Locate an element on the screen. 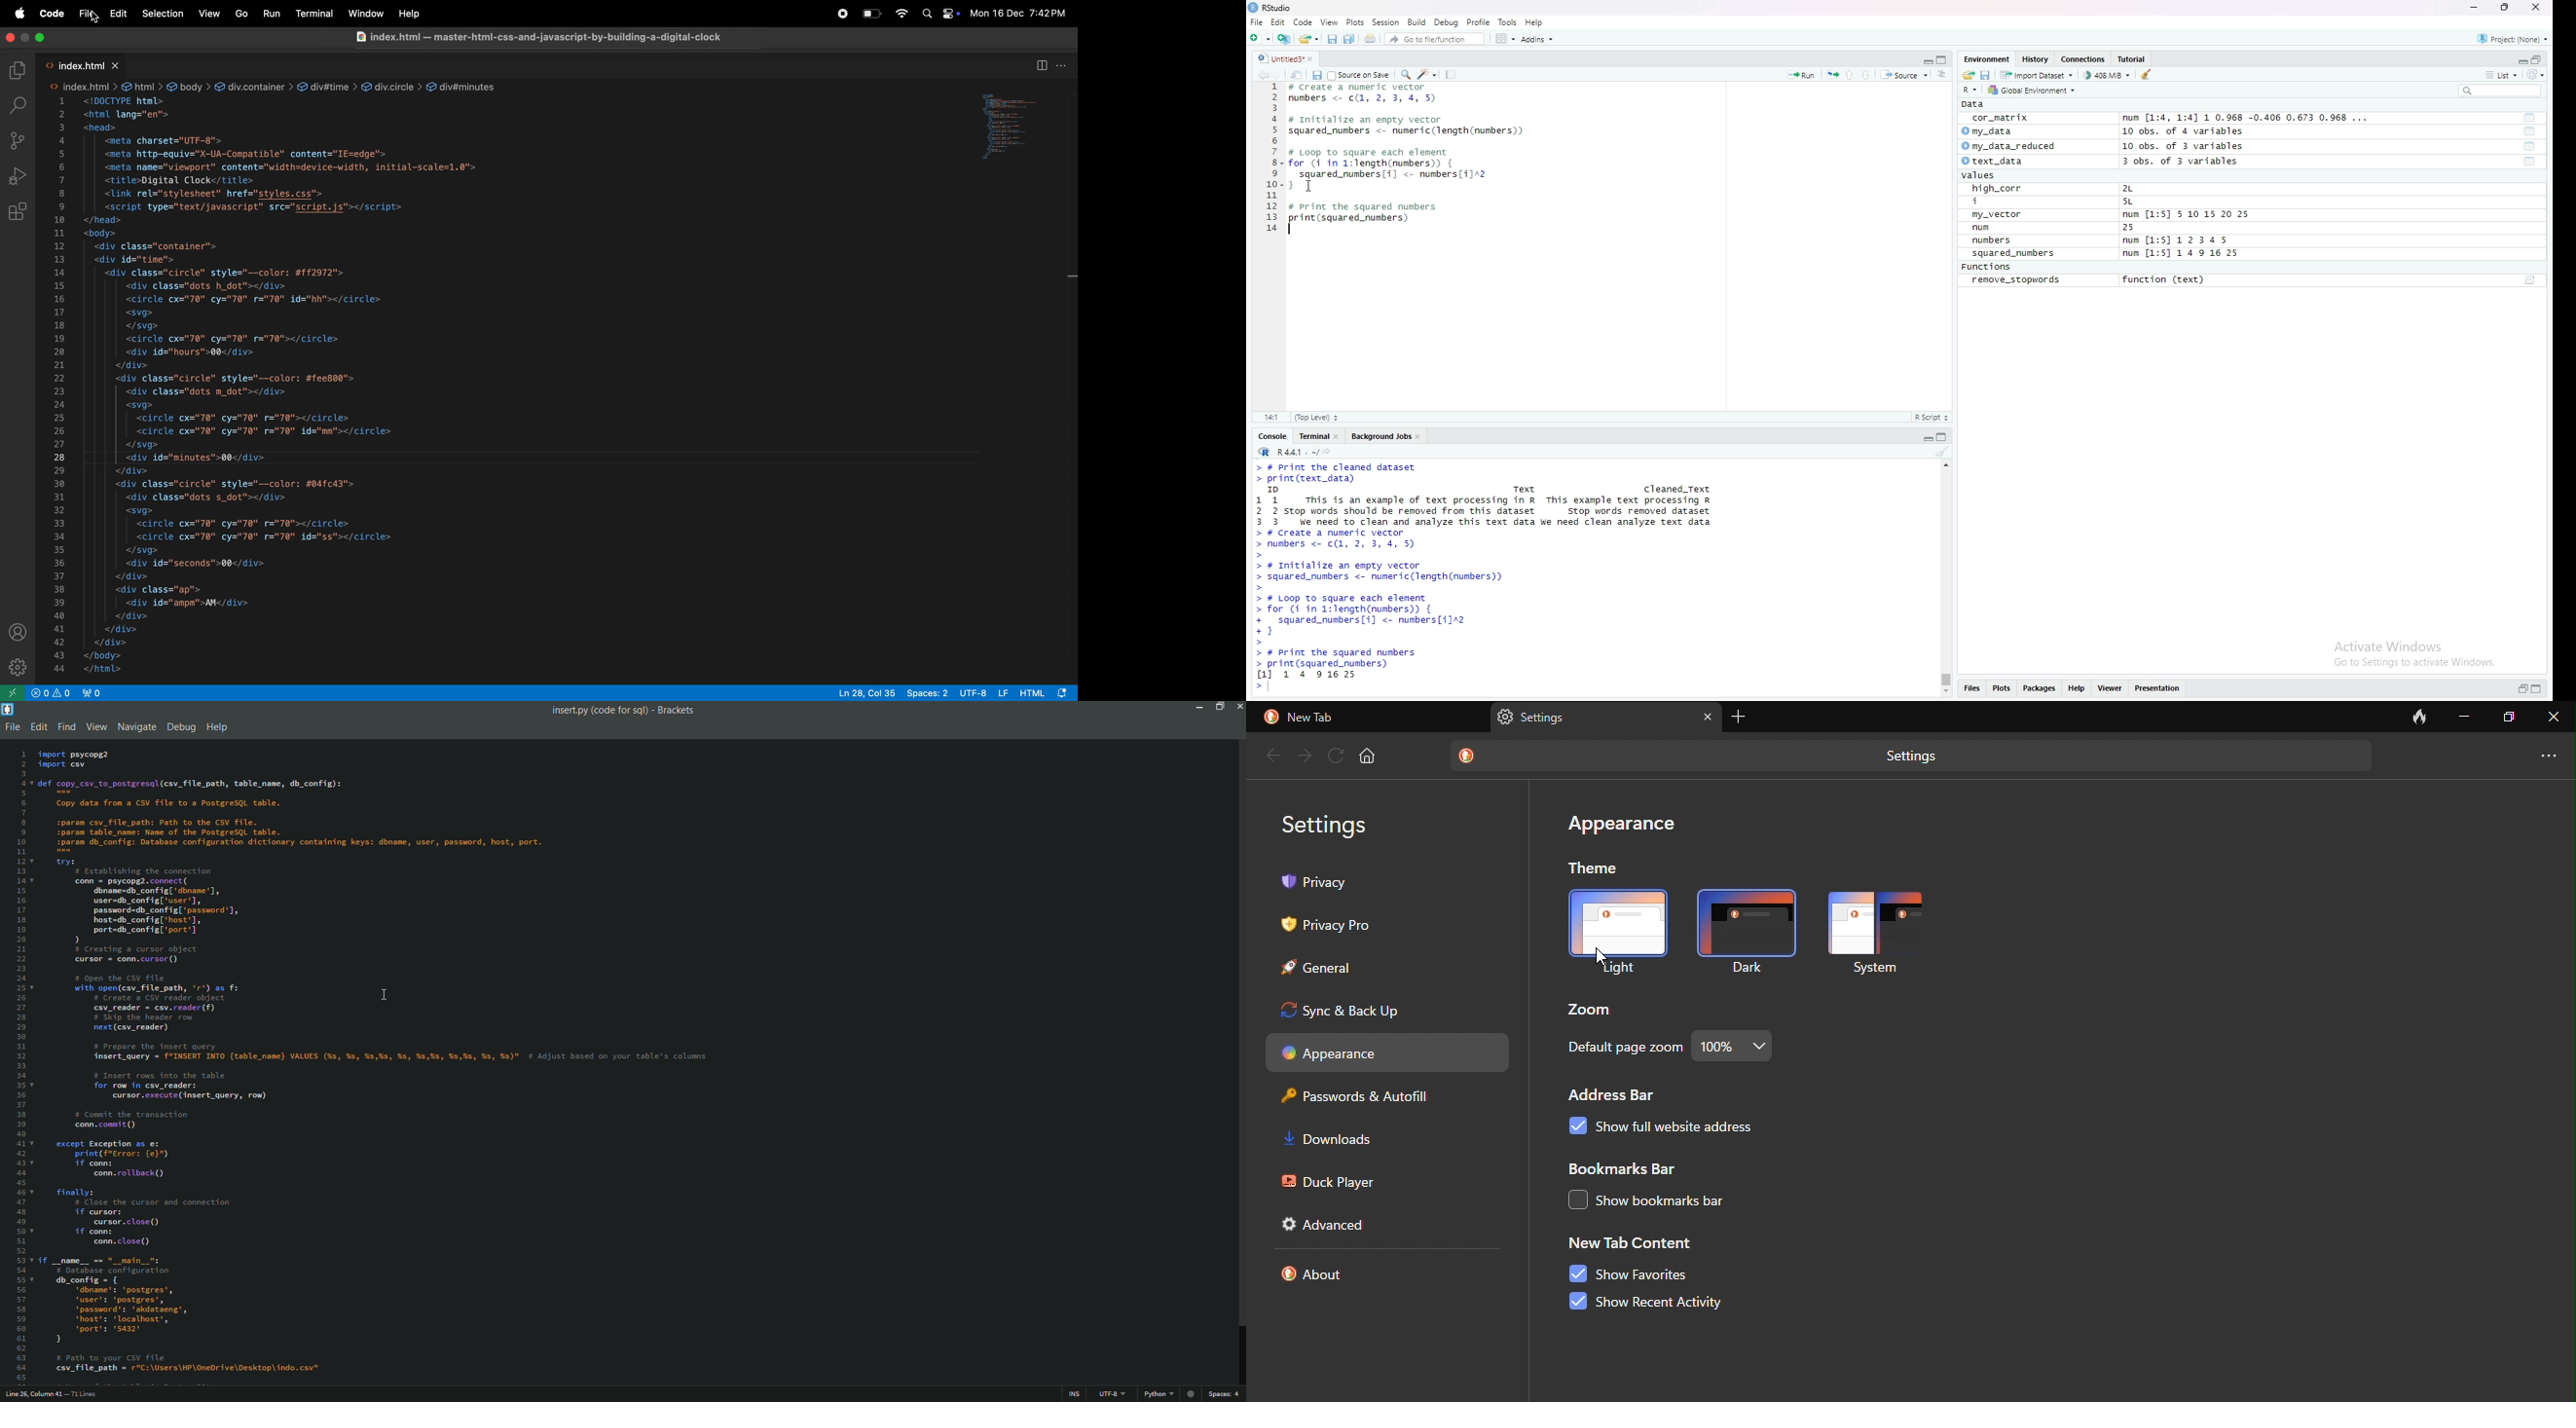 Image resolution: width=2576 pixels, height=1428 pixels. view the current working directory is located at coordinates (1328, 451).